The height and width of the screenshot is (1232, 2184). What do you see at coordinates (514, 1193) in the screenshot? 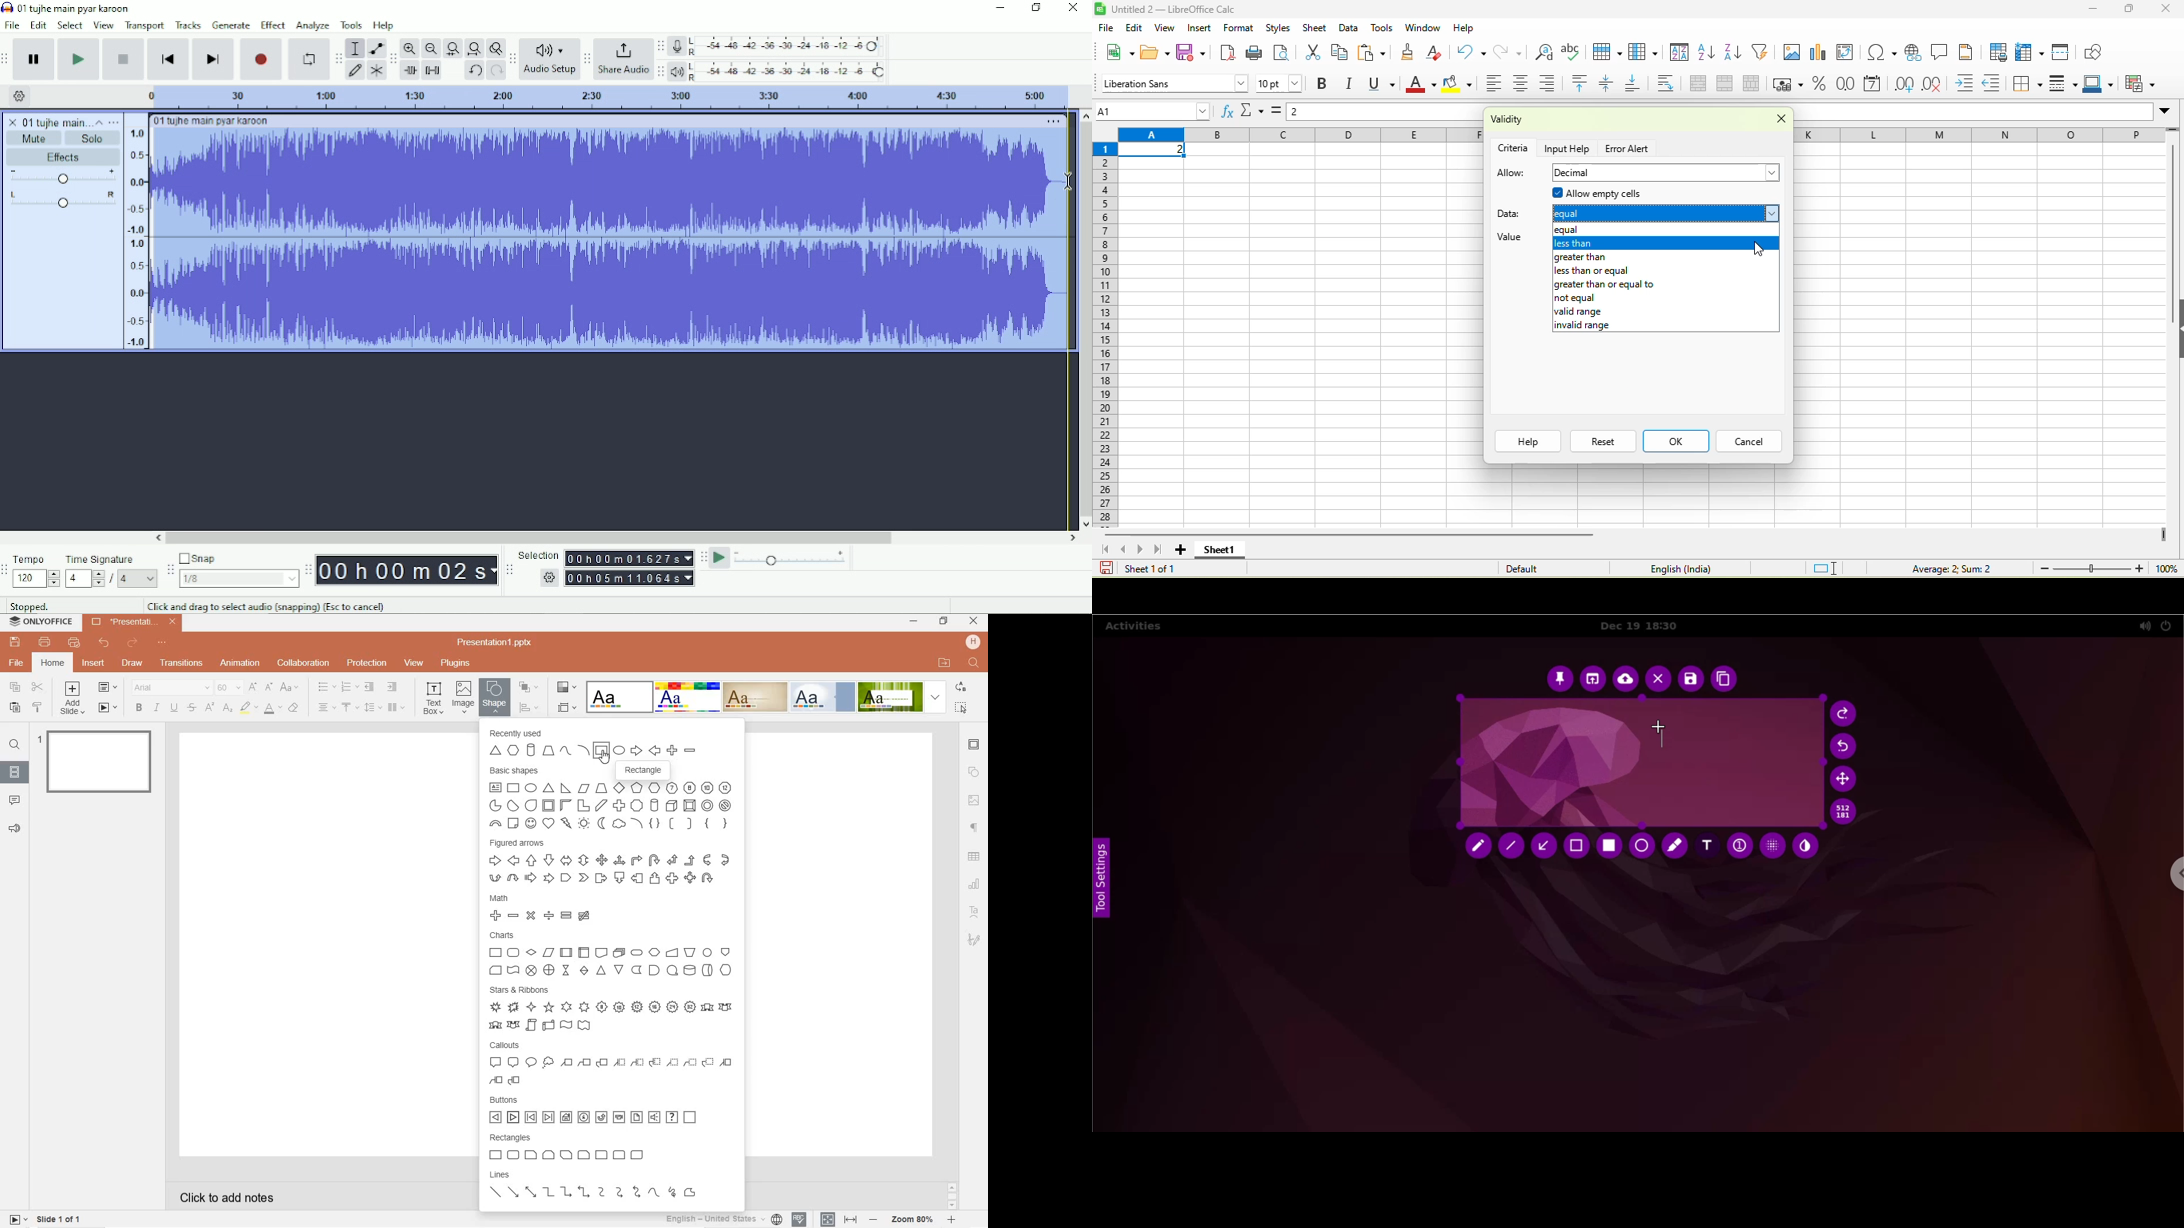
I see `Arrow` at bounding box center [514, 1193].